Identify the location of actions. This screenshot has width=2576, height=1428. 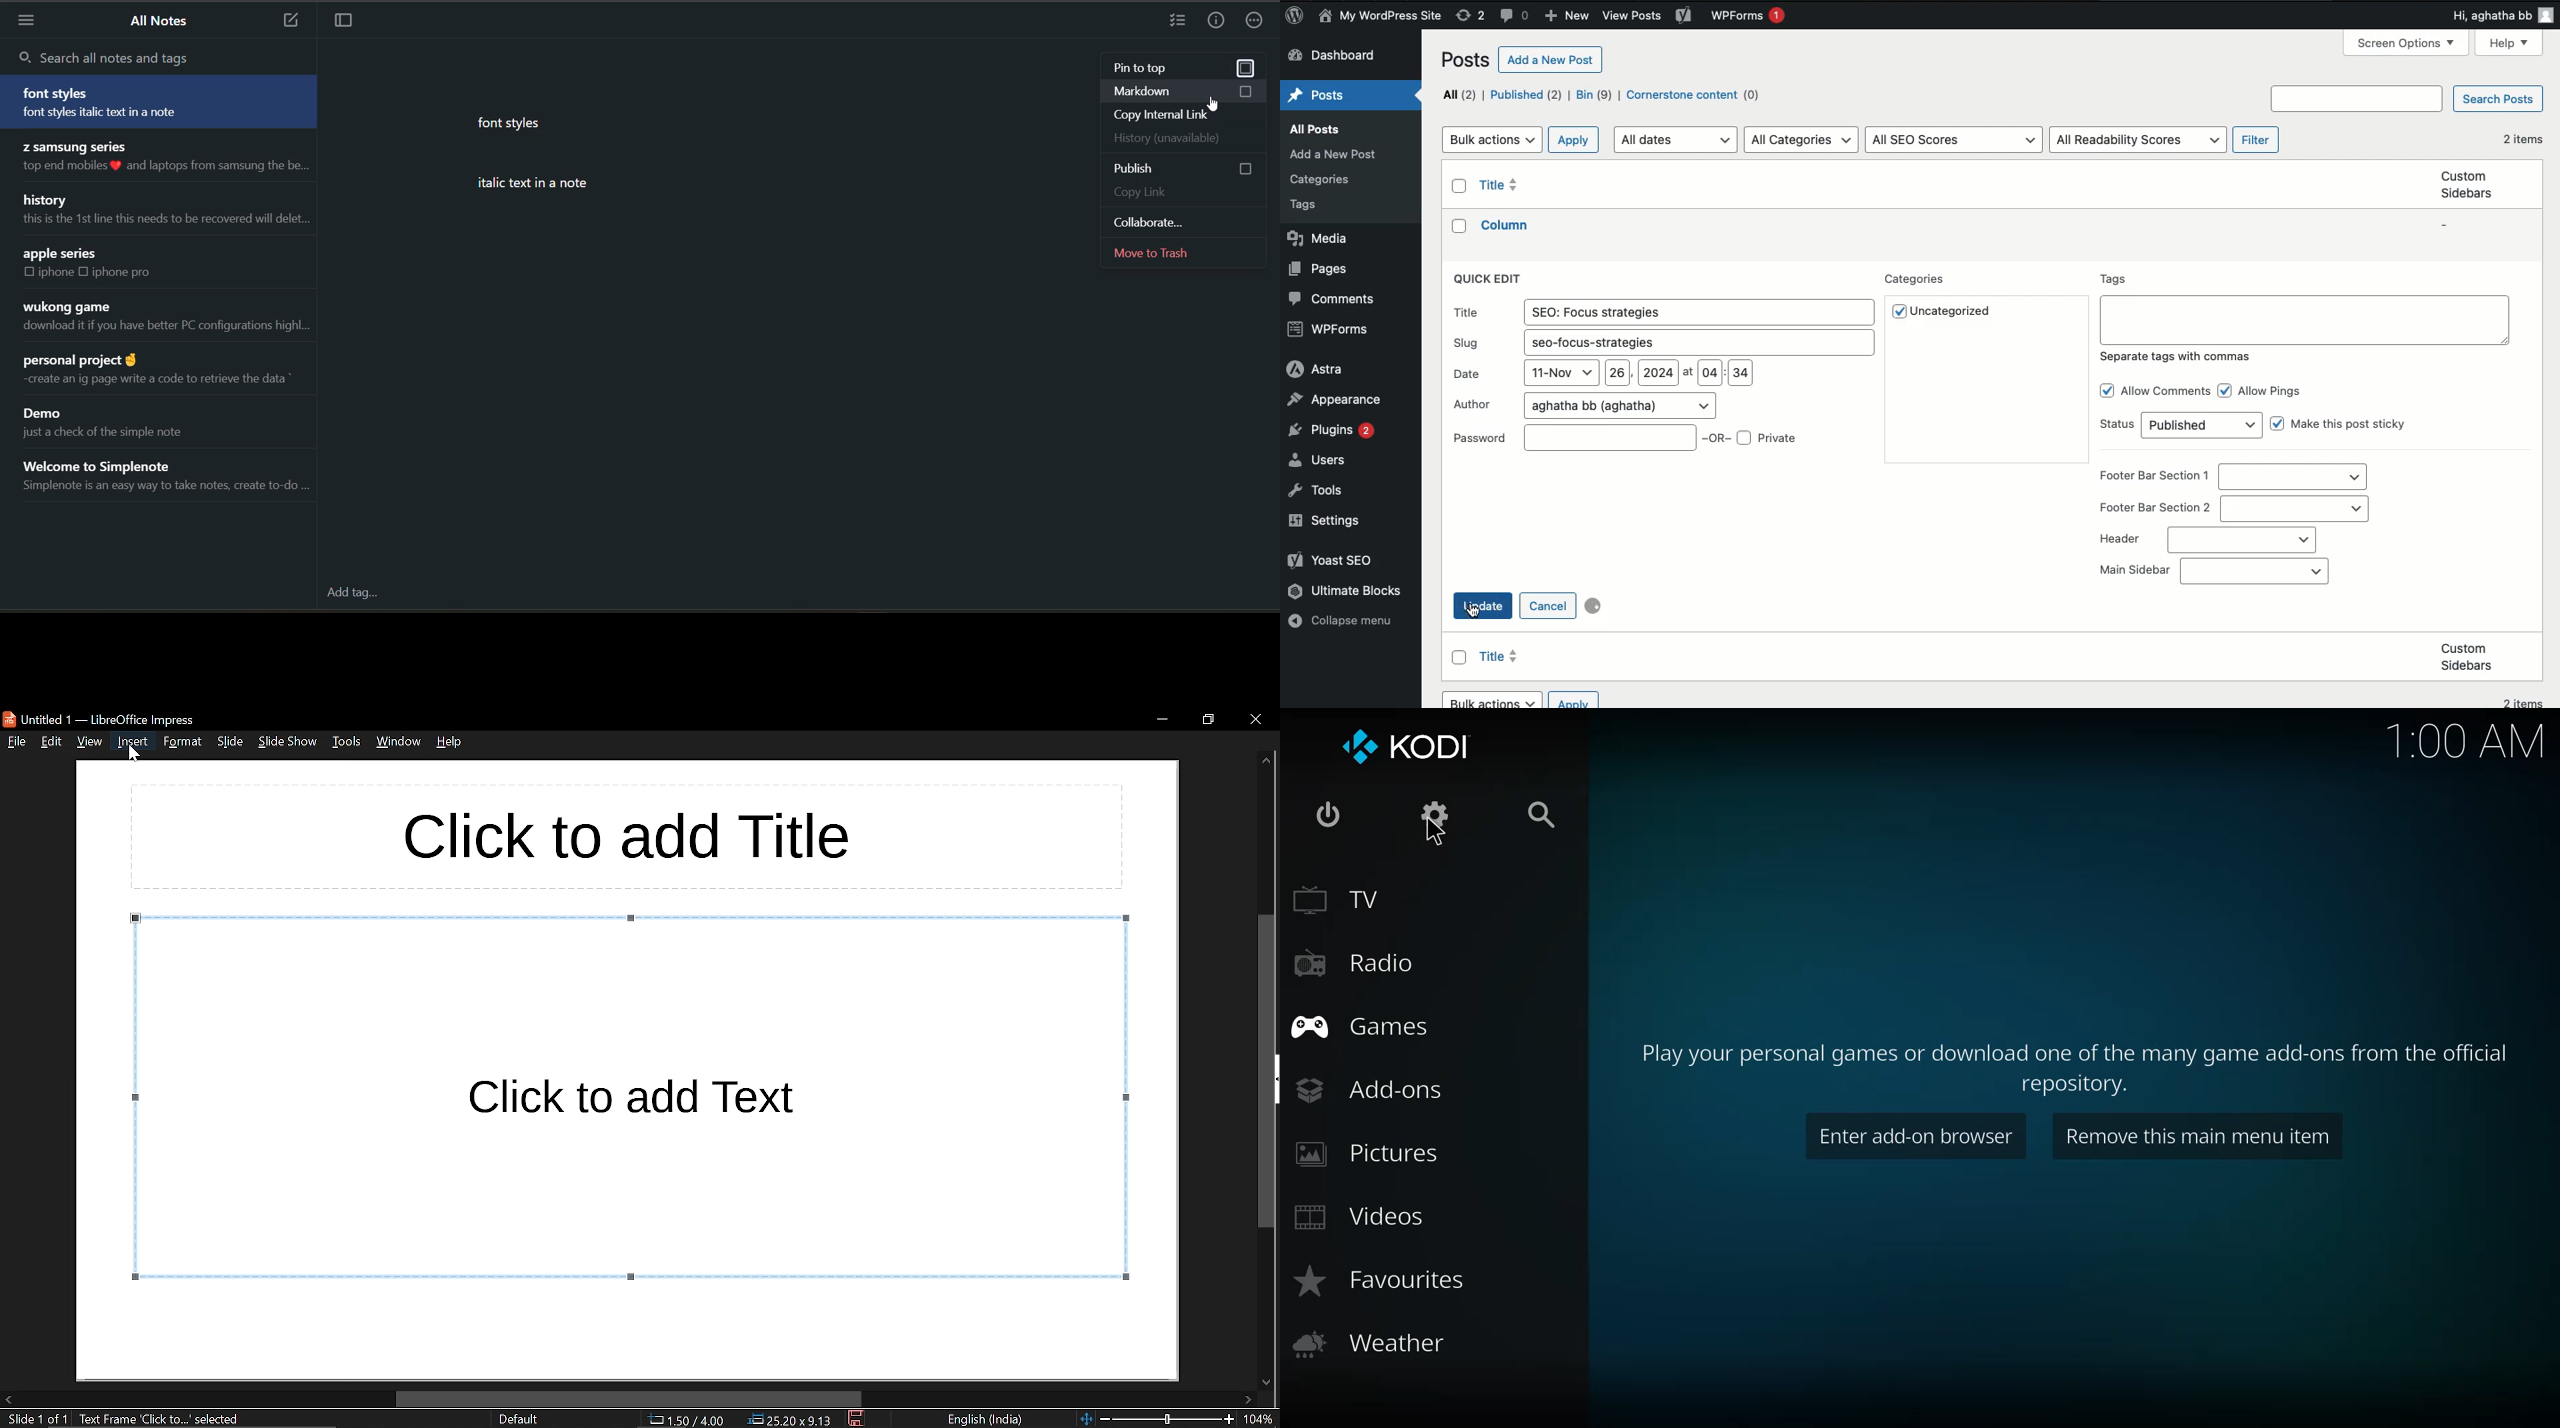
(1258, 19).